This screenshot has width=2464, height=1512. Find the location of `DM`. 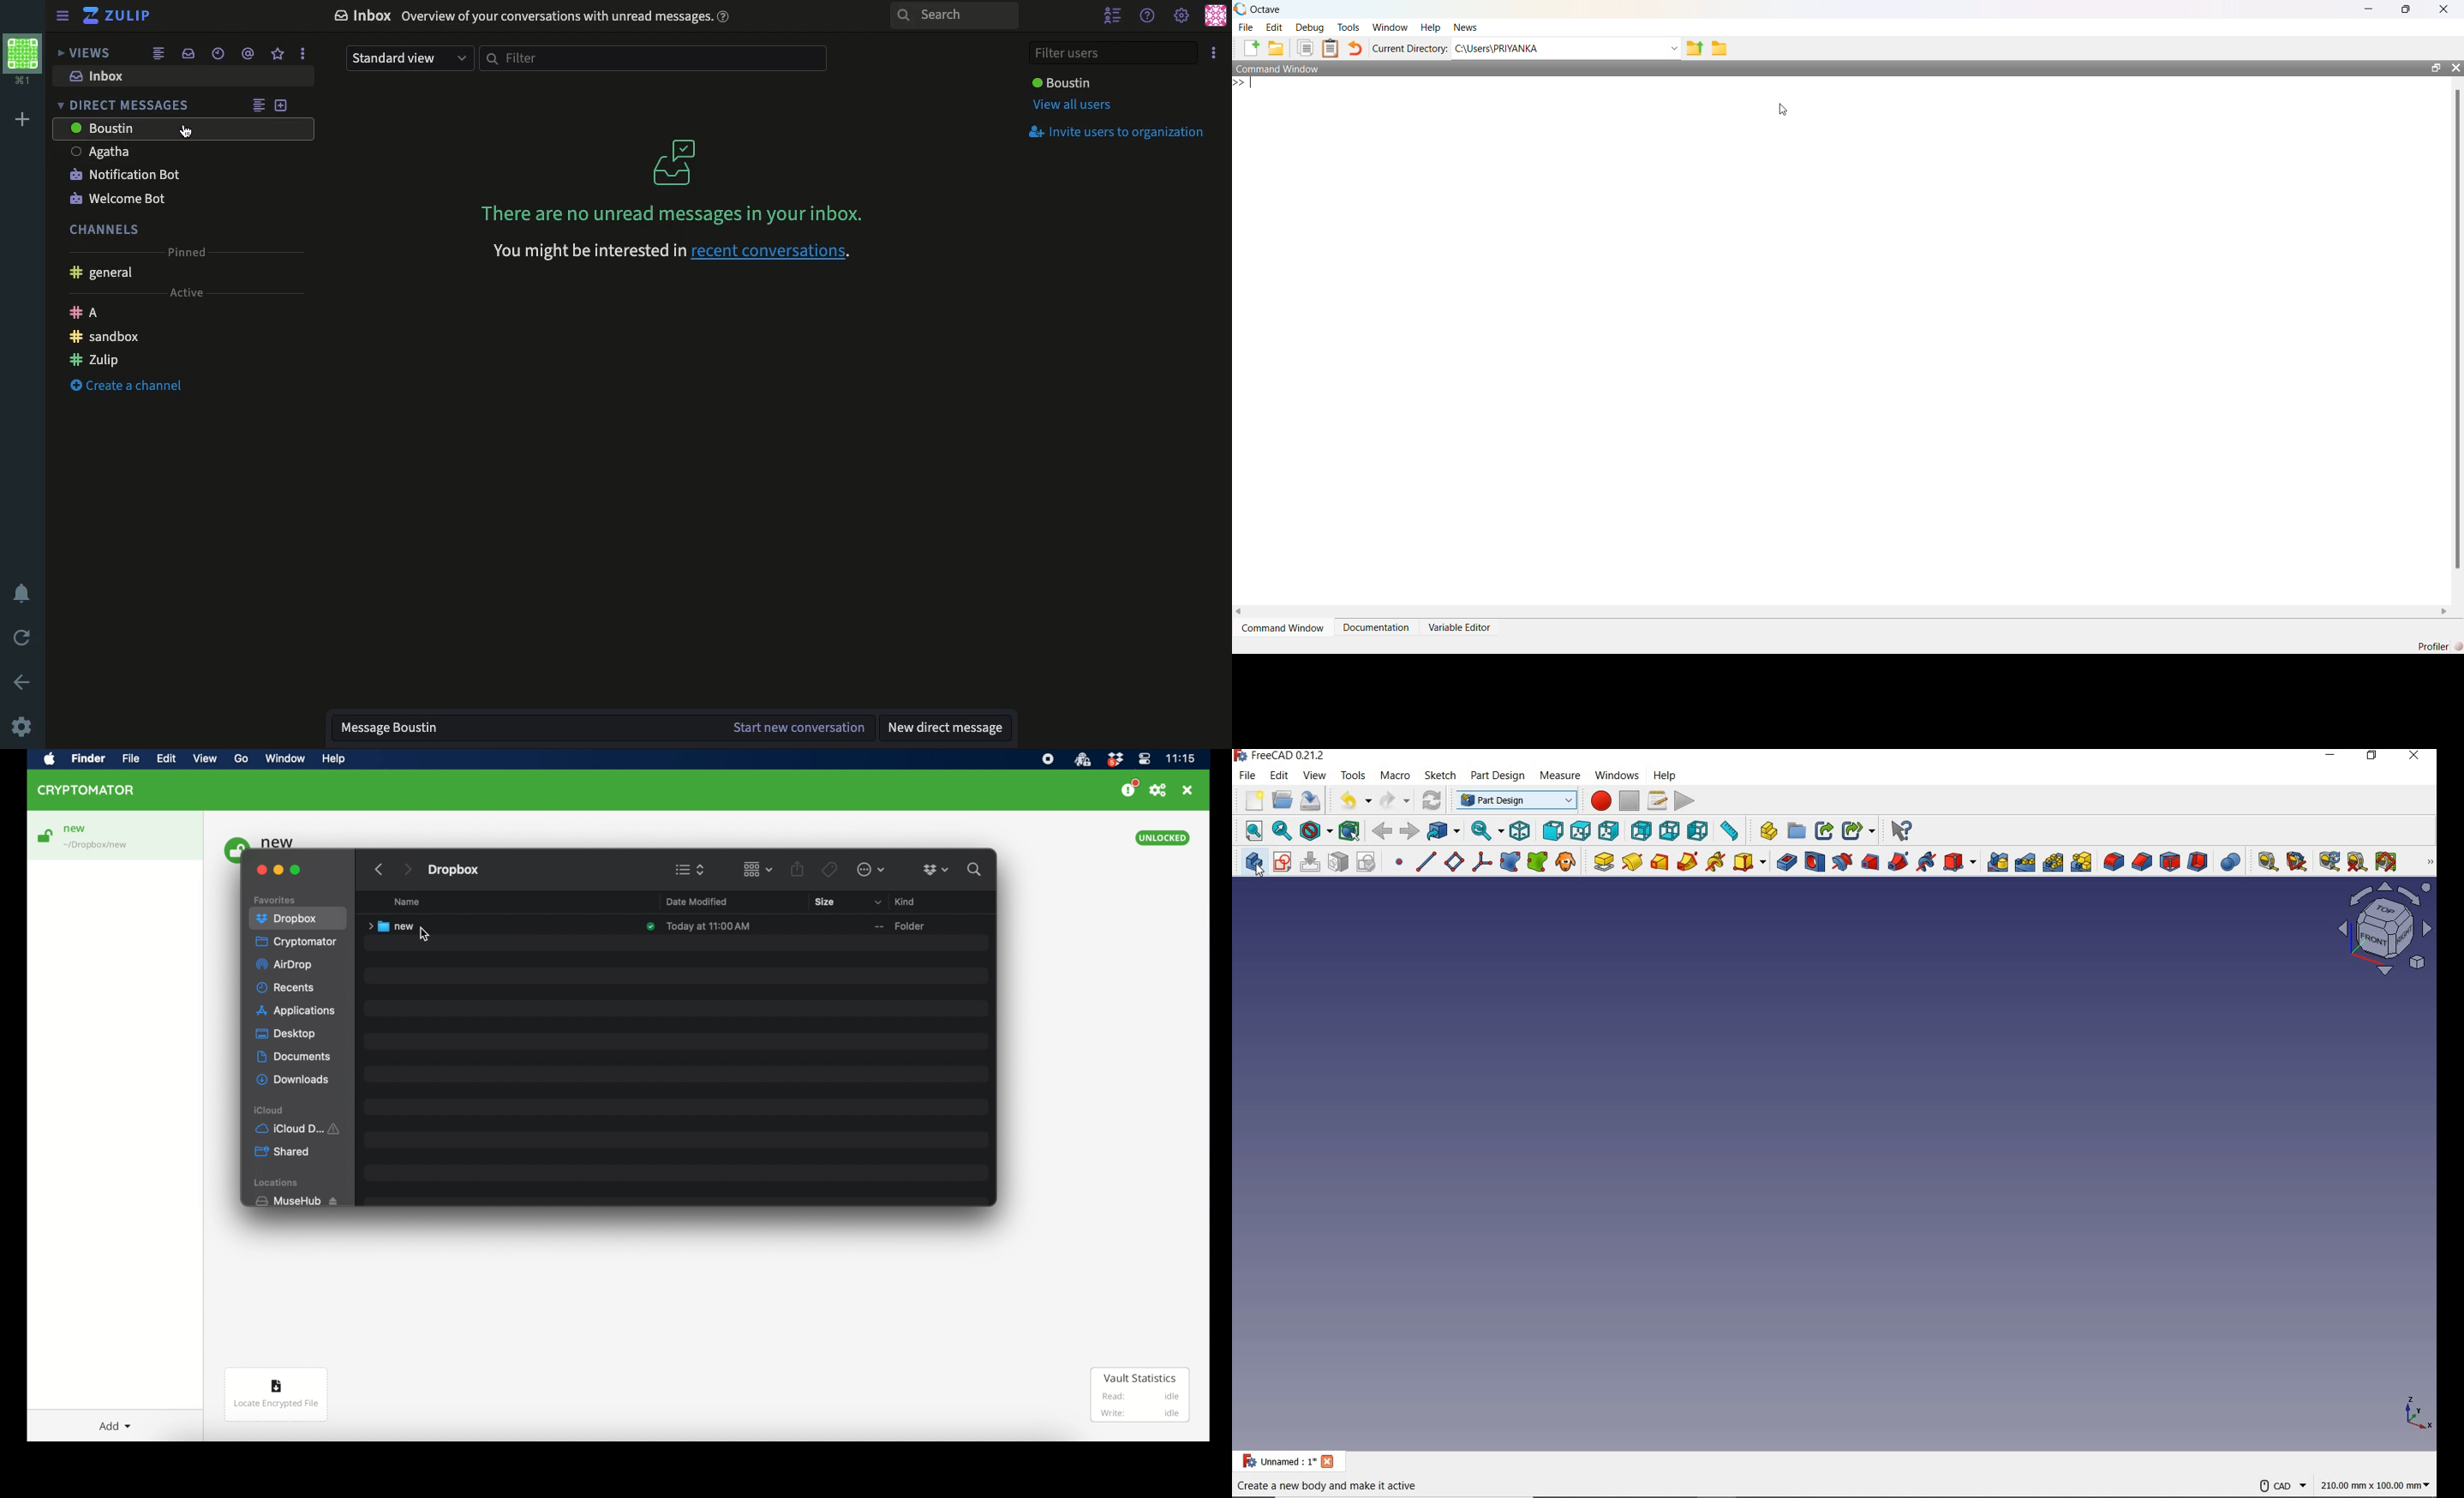

DM is located at coordinates (128, 104).